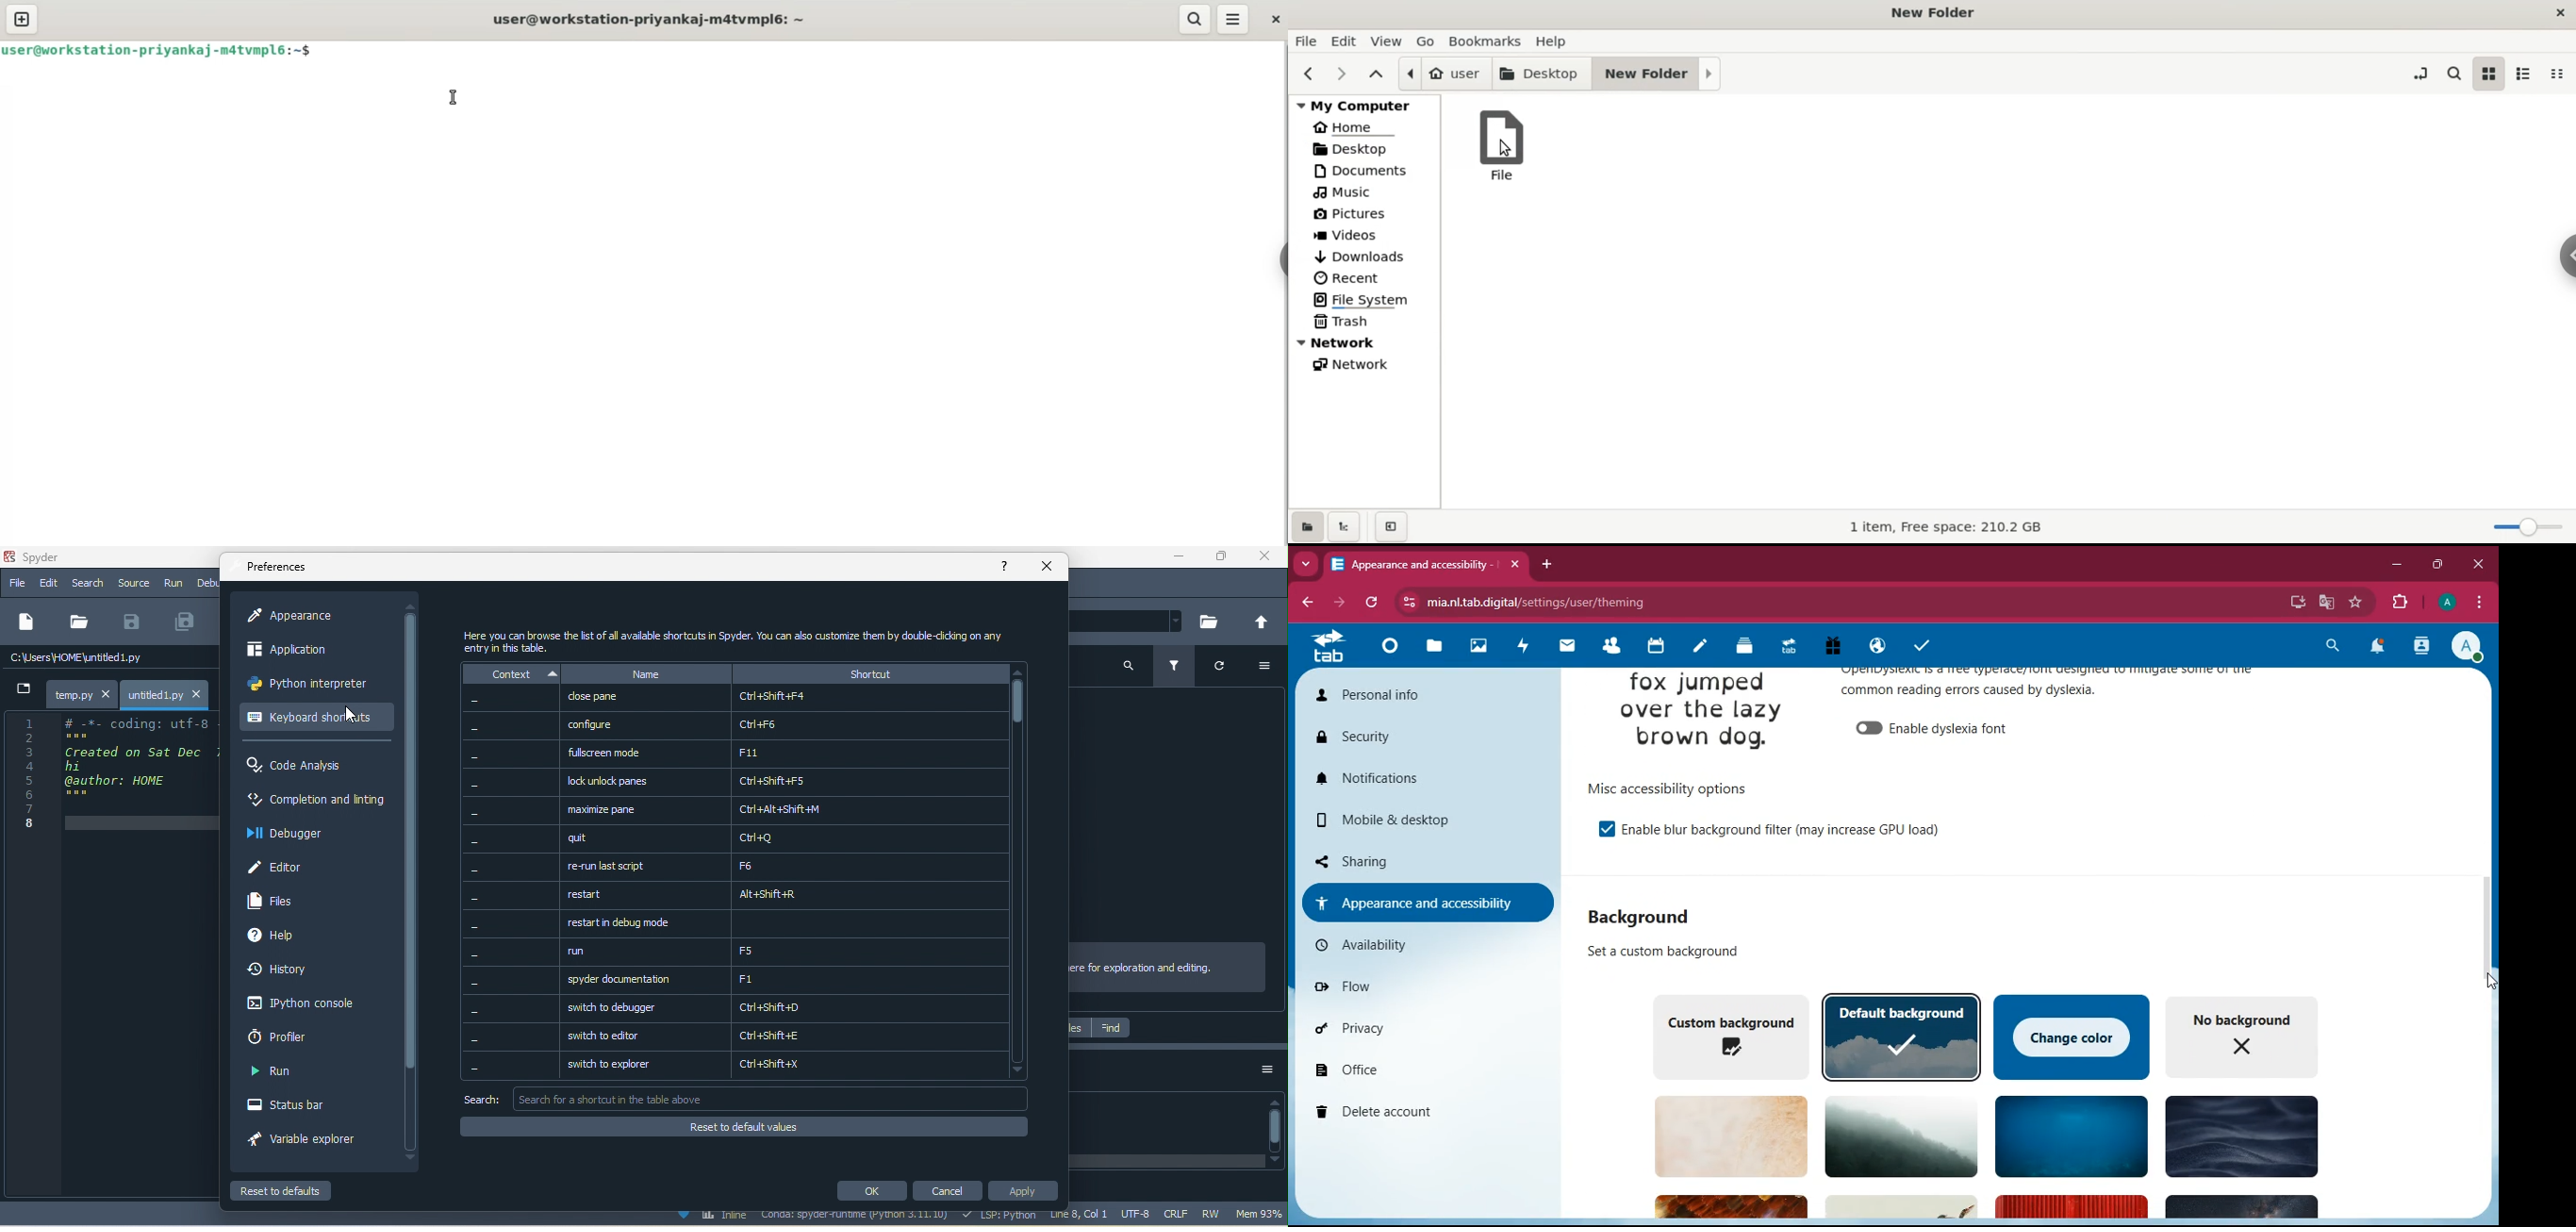 Image resolution: width=2576 pixels, height=1232 pixels. Describe the element at coordinates (1418, 1112) in the screenshot. I see `delete account` at that location.